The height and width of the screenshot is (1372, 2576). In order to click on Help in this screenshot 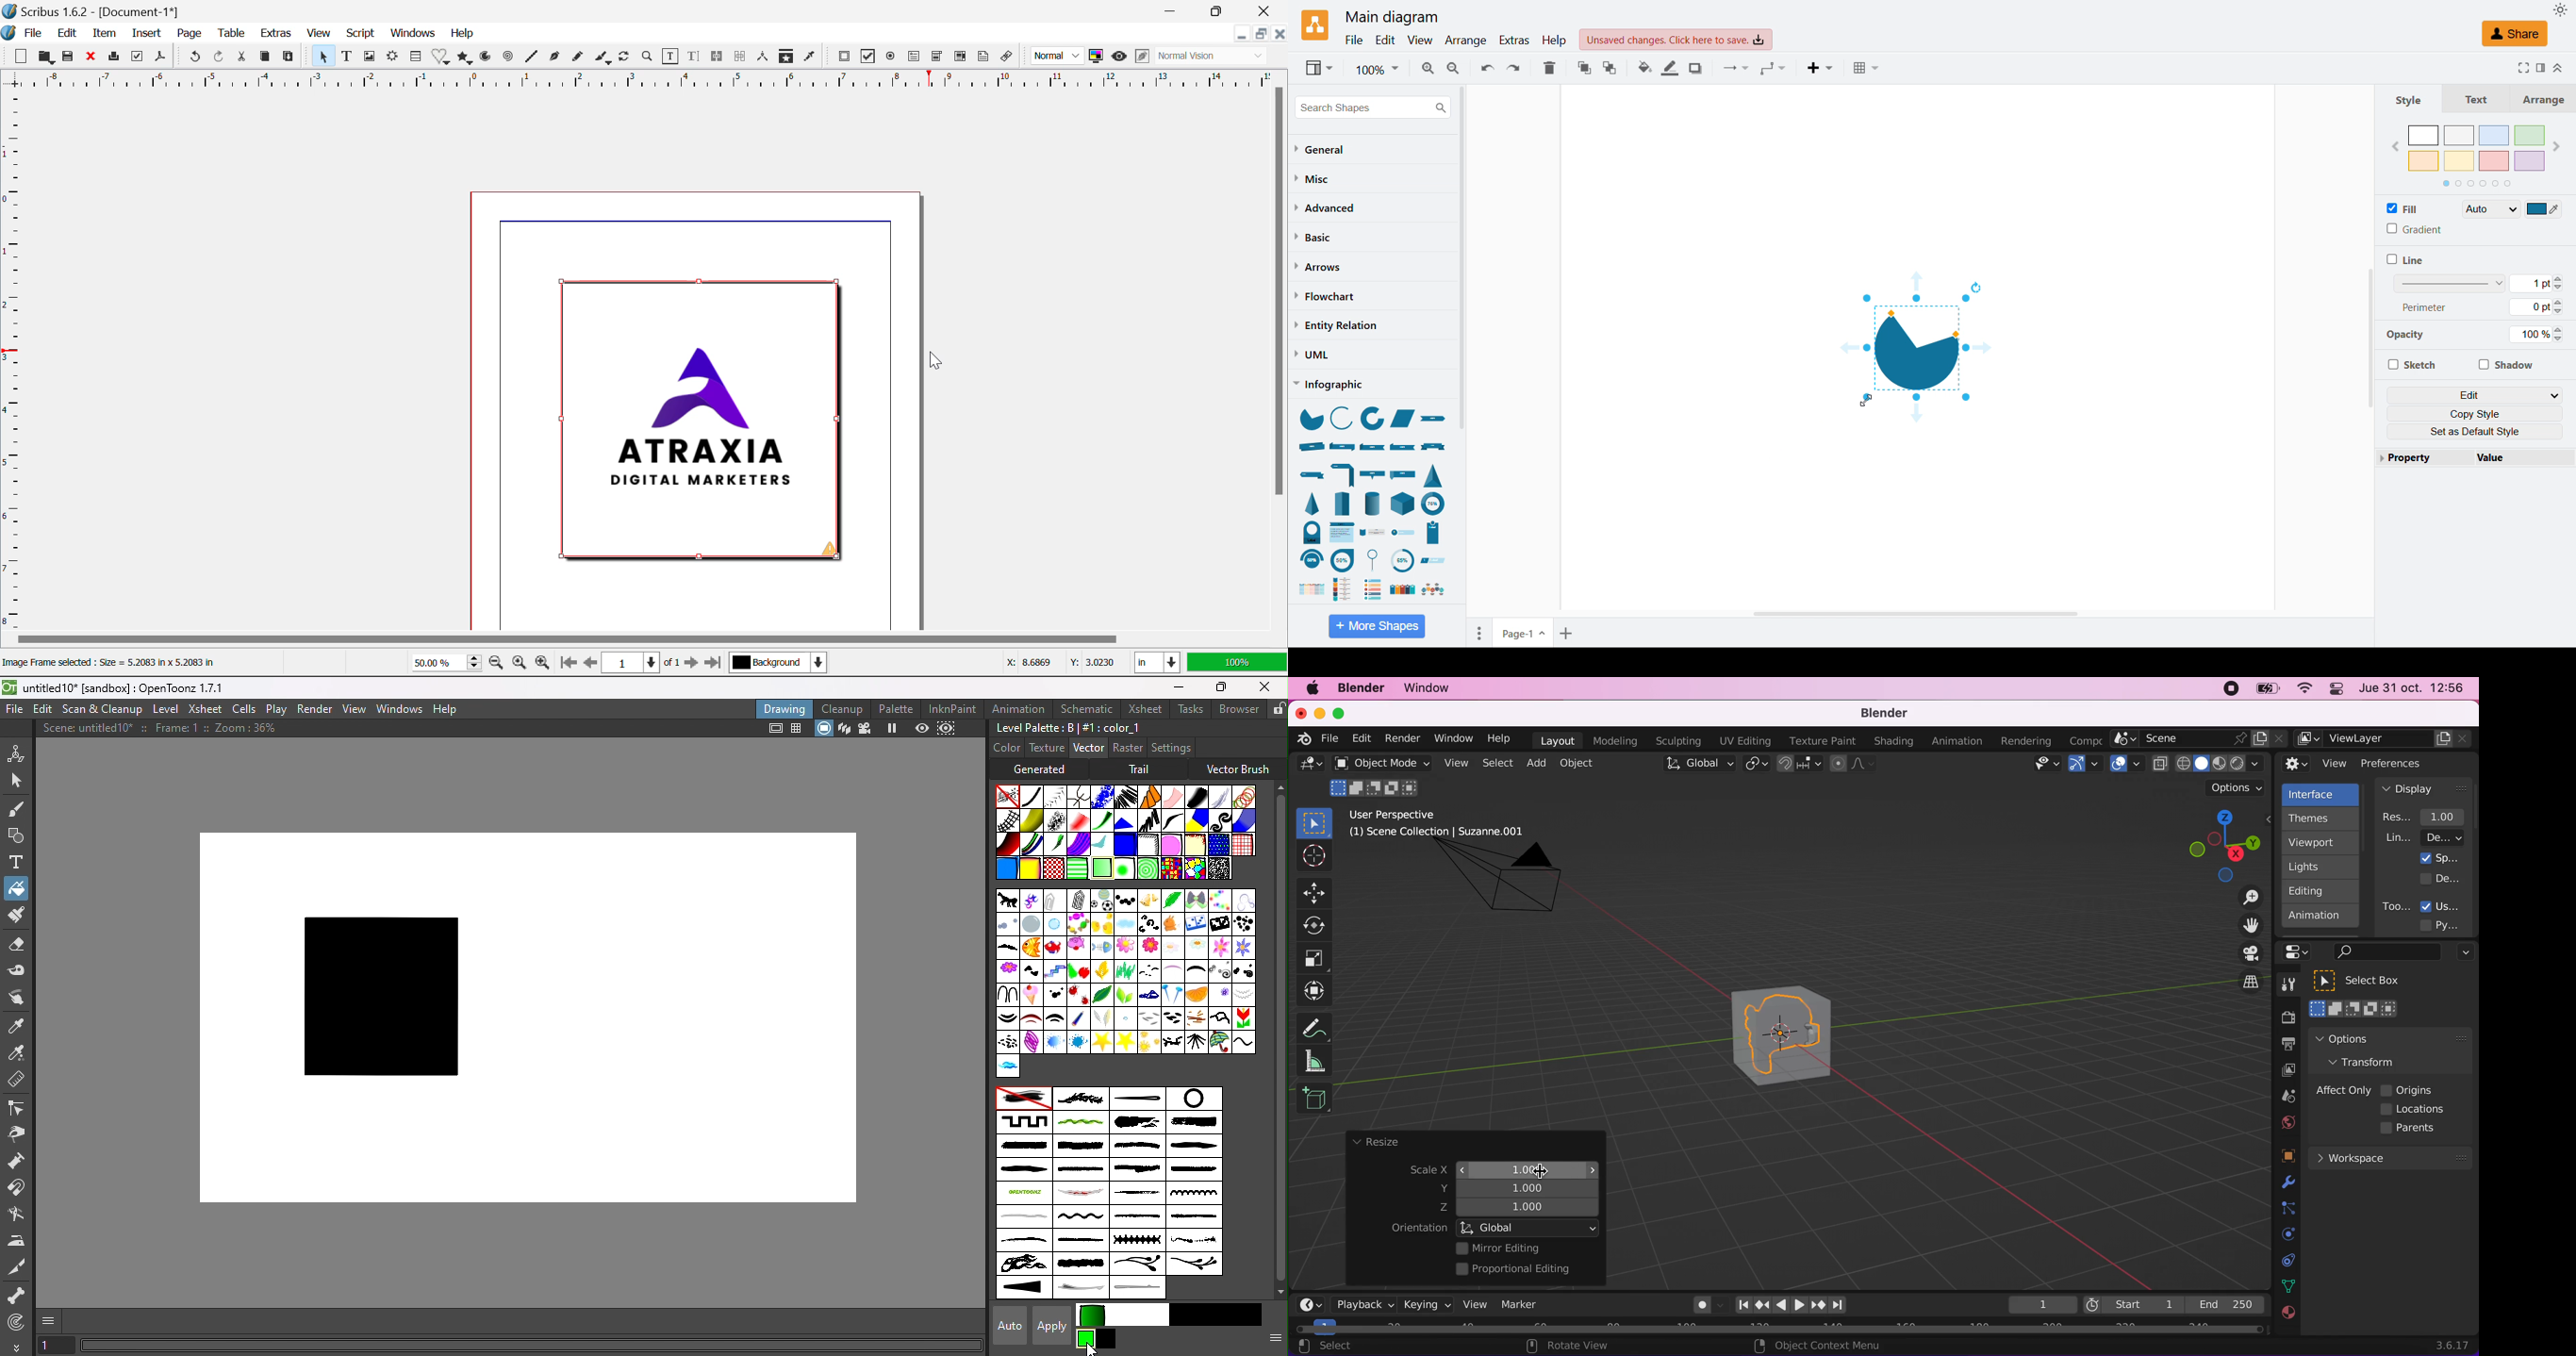, I will do `click(464, 34)`.